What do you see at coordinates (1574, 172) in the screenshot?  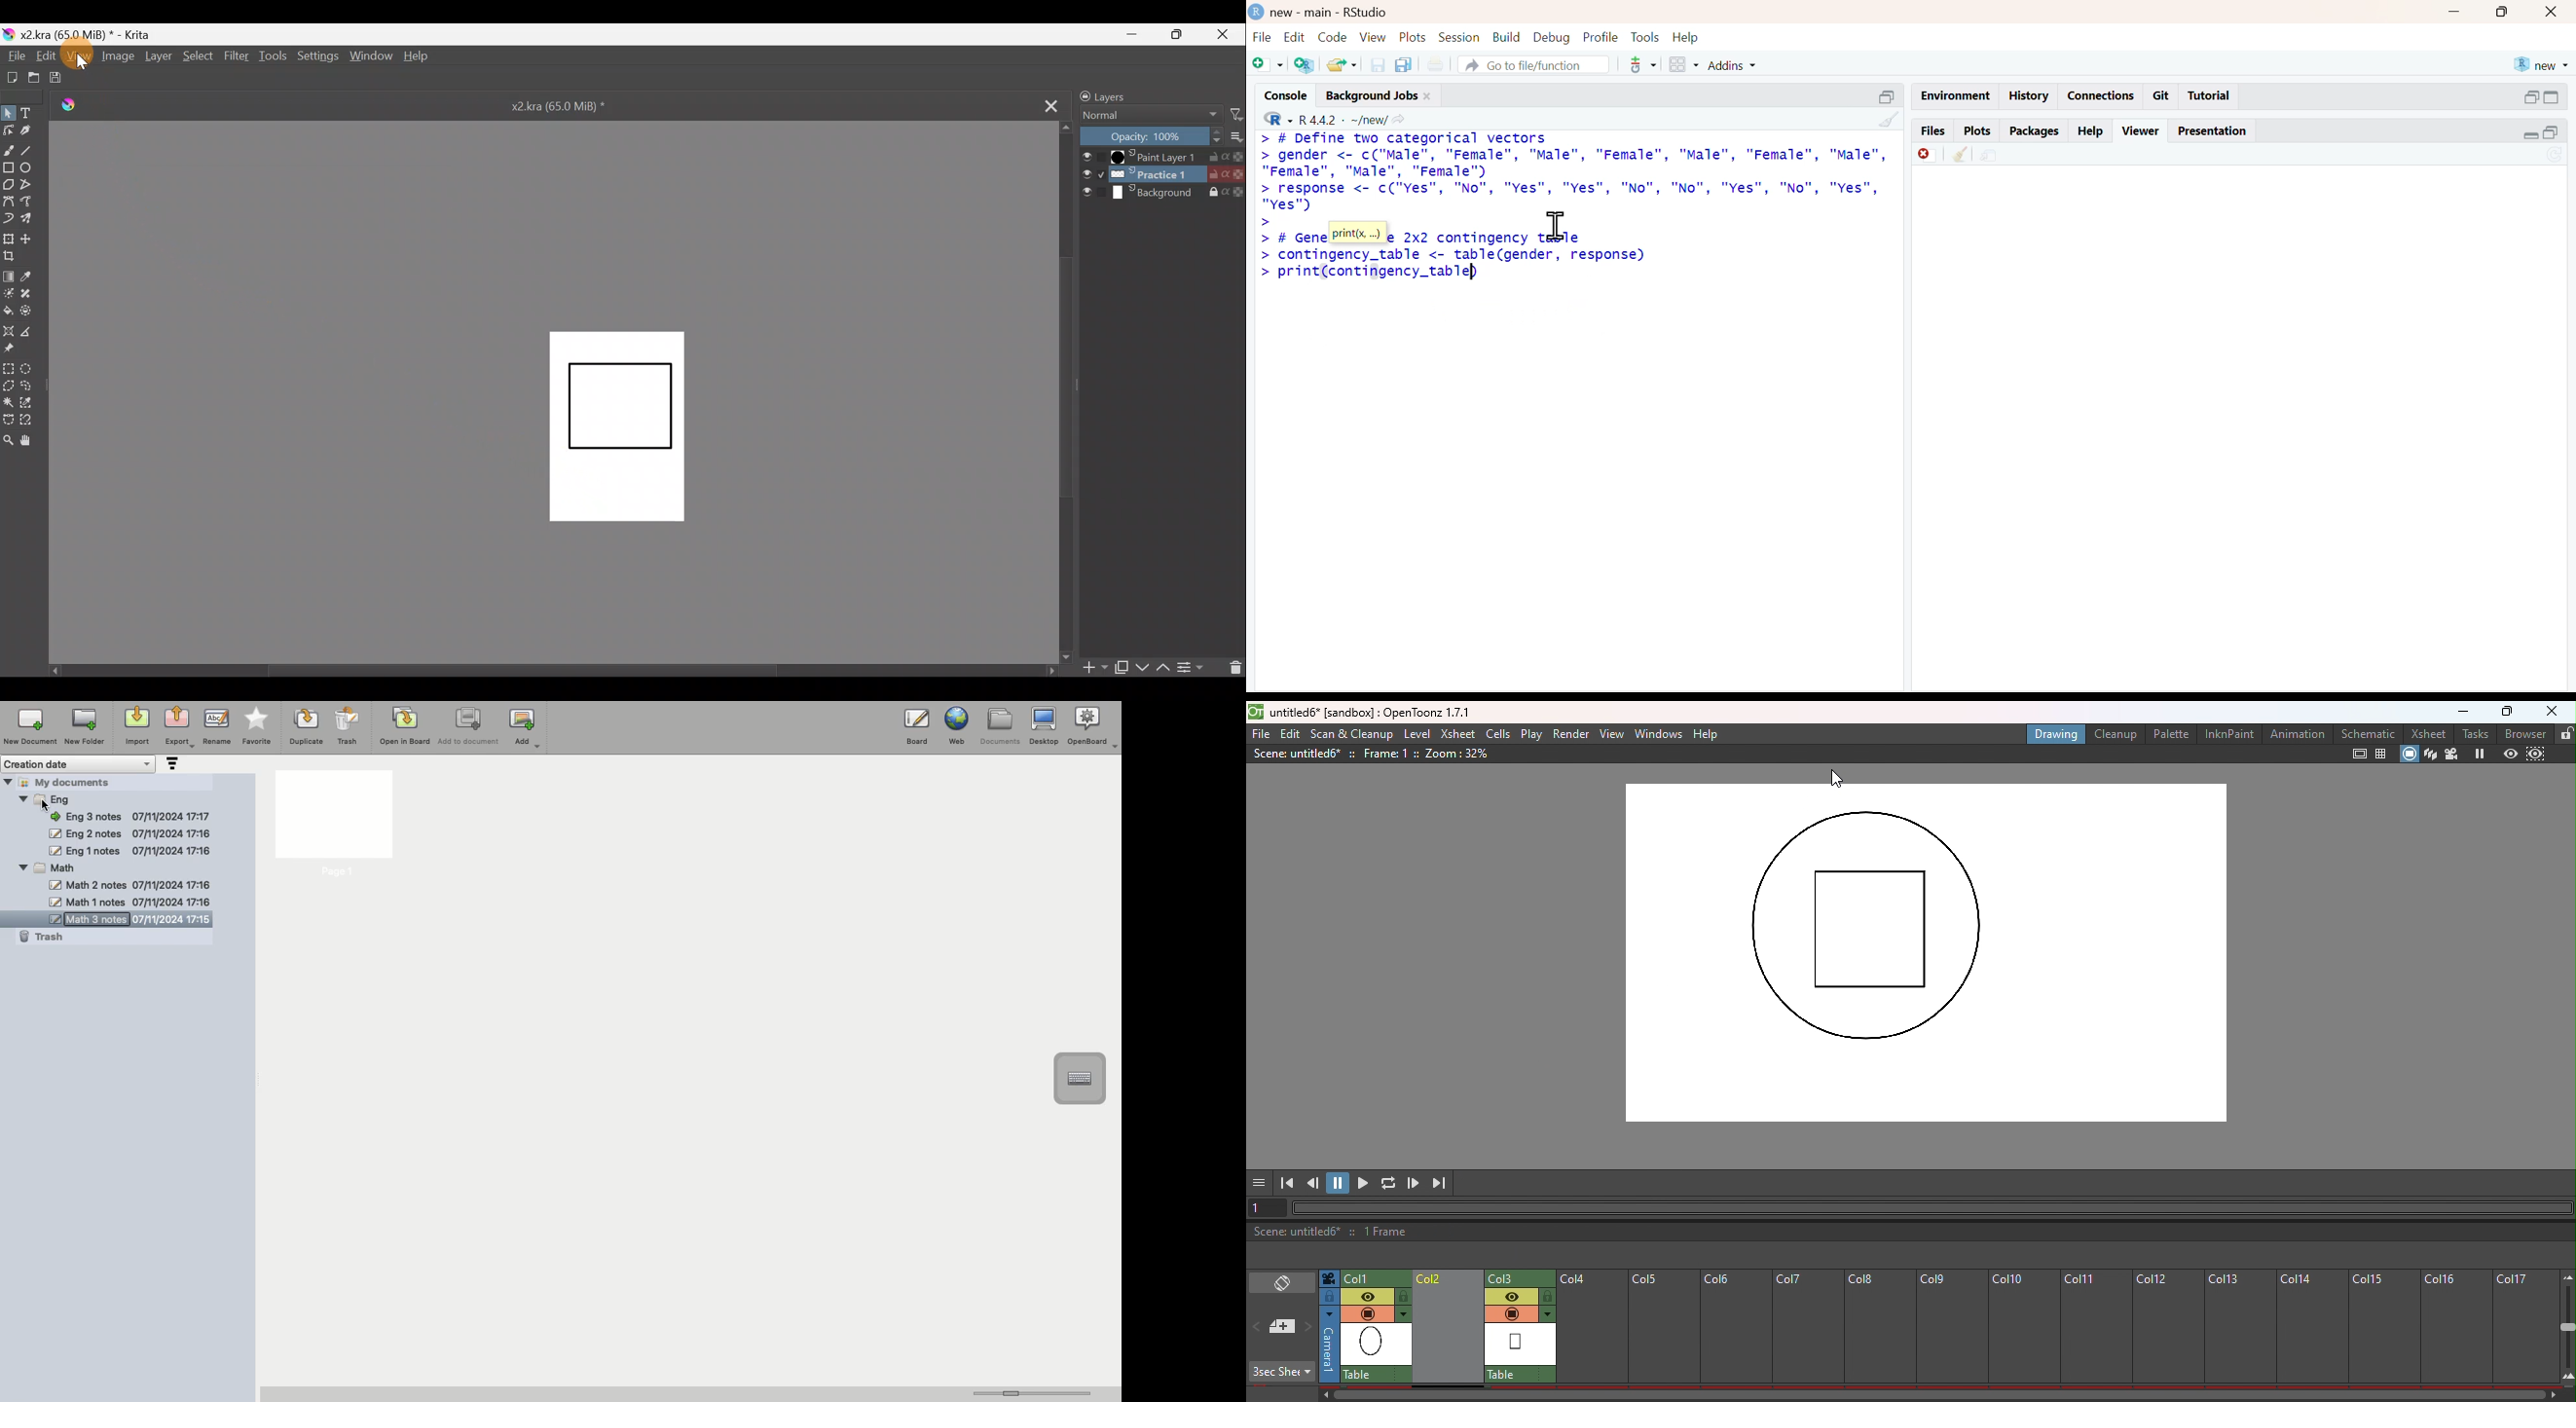 I see `> # Define two categorical vectors> gender <- c("Male", "Female", "Male", "Female", "Male", "Female", "Male","Female", "Male", "Female")> response <- c("Yes", "No", "ves", "Yes", "No", "No", "Yes", "No", "ves","Yes"` at bounding box center [1574, 172].